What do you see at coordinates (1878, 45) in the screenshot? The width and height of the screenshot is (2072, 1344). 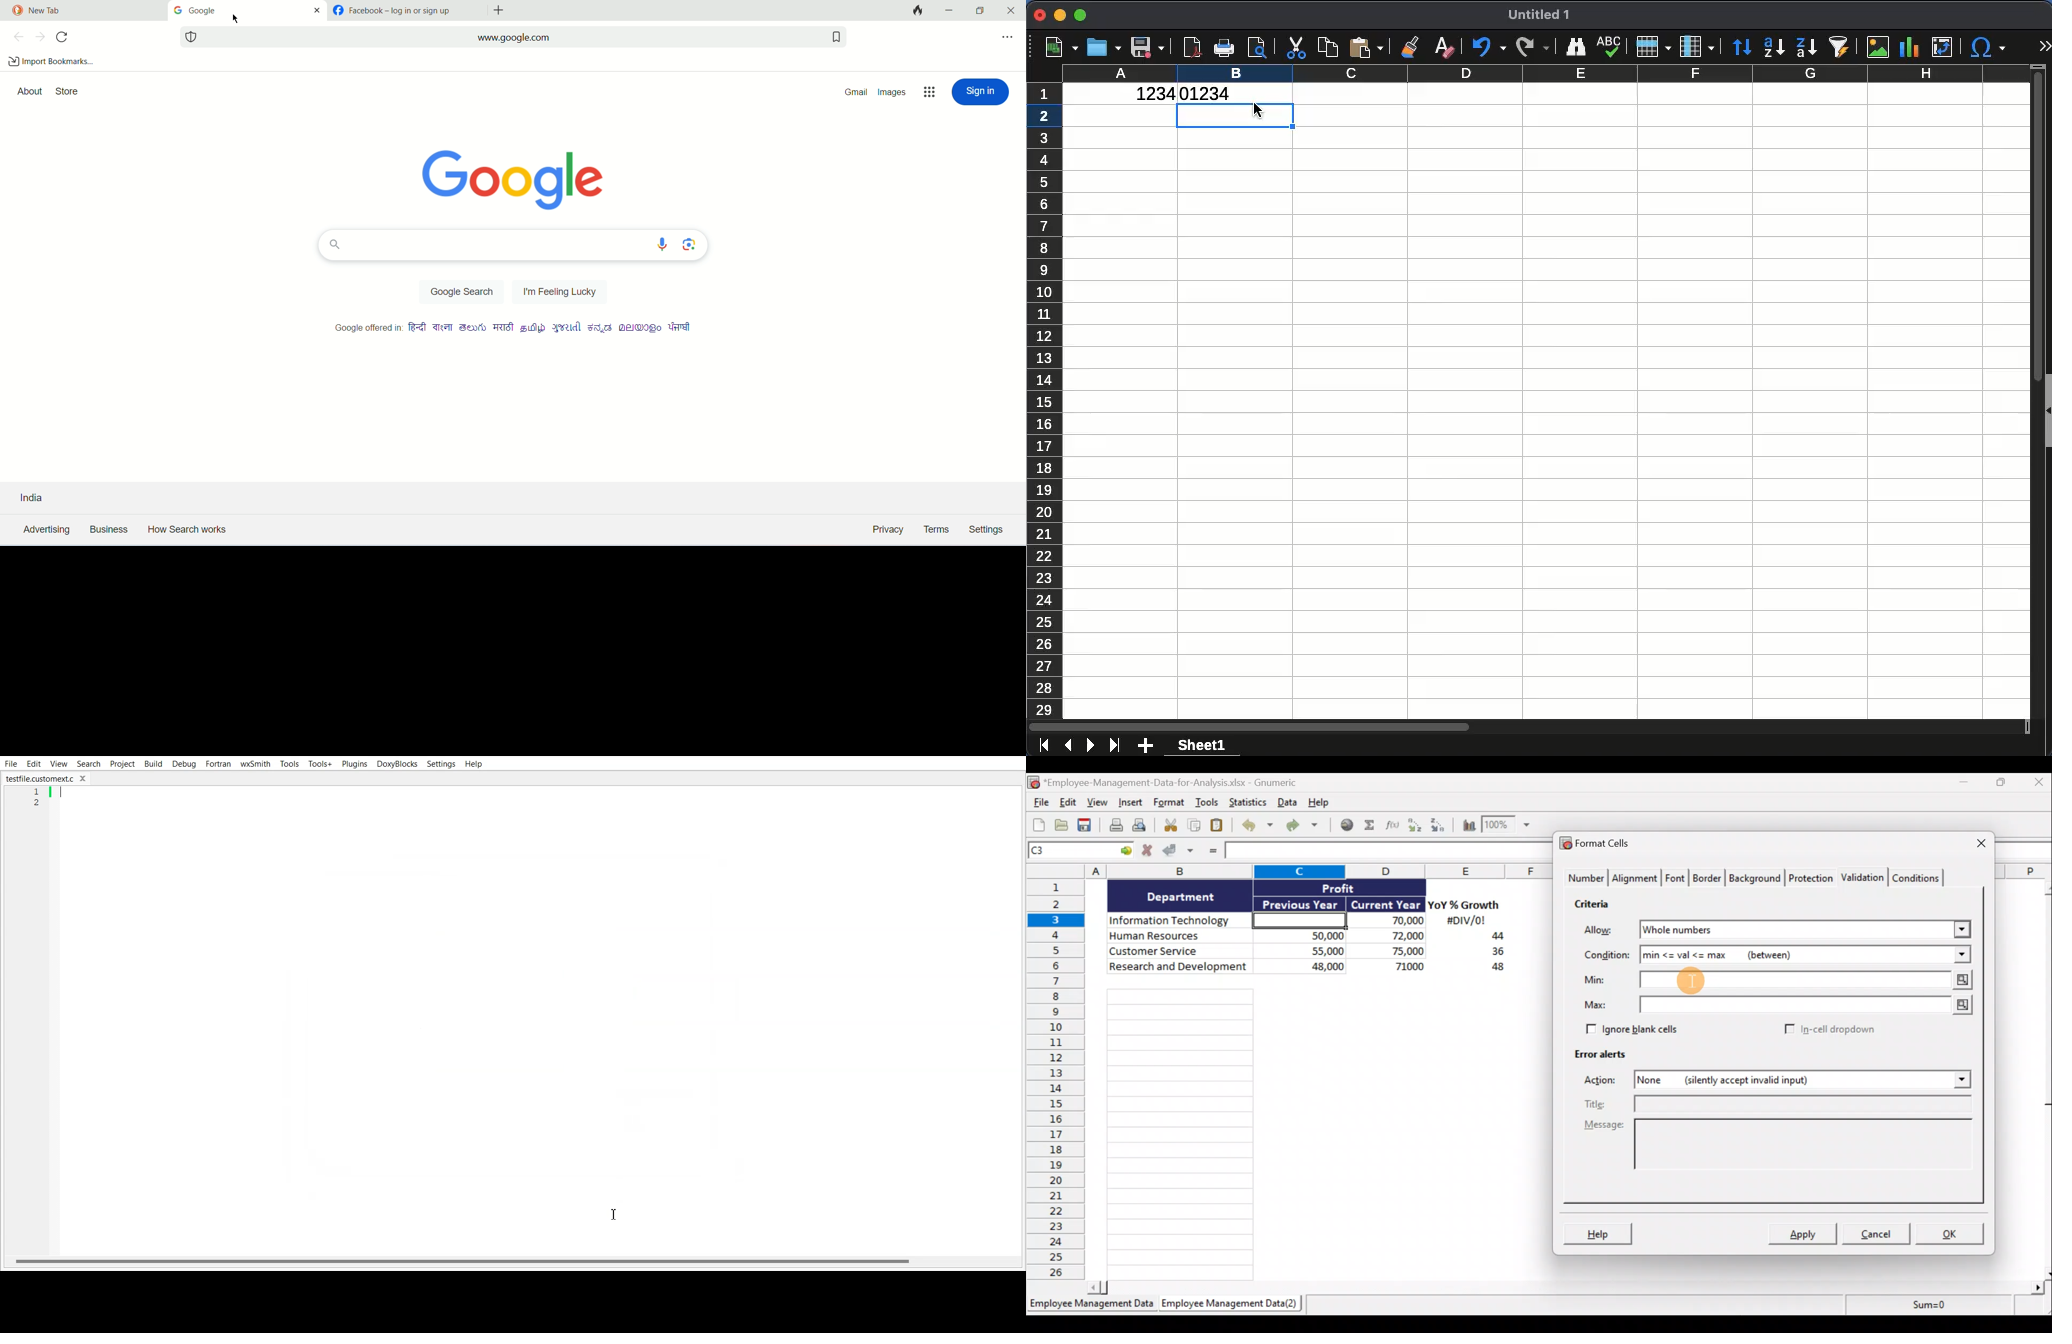 I see `image` at bounding box center [1878, 45].